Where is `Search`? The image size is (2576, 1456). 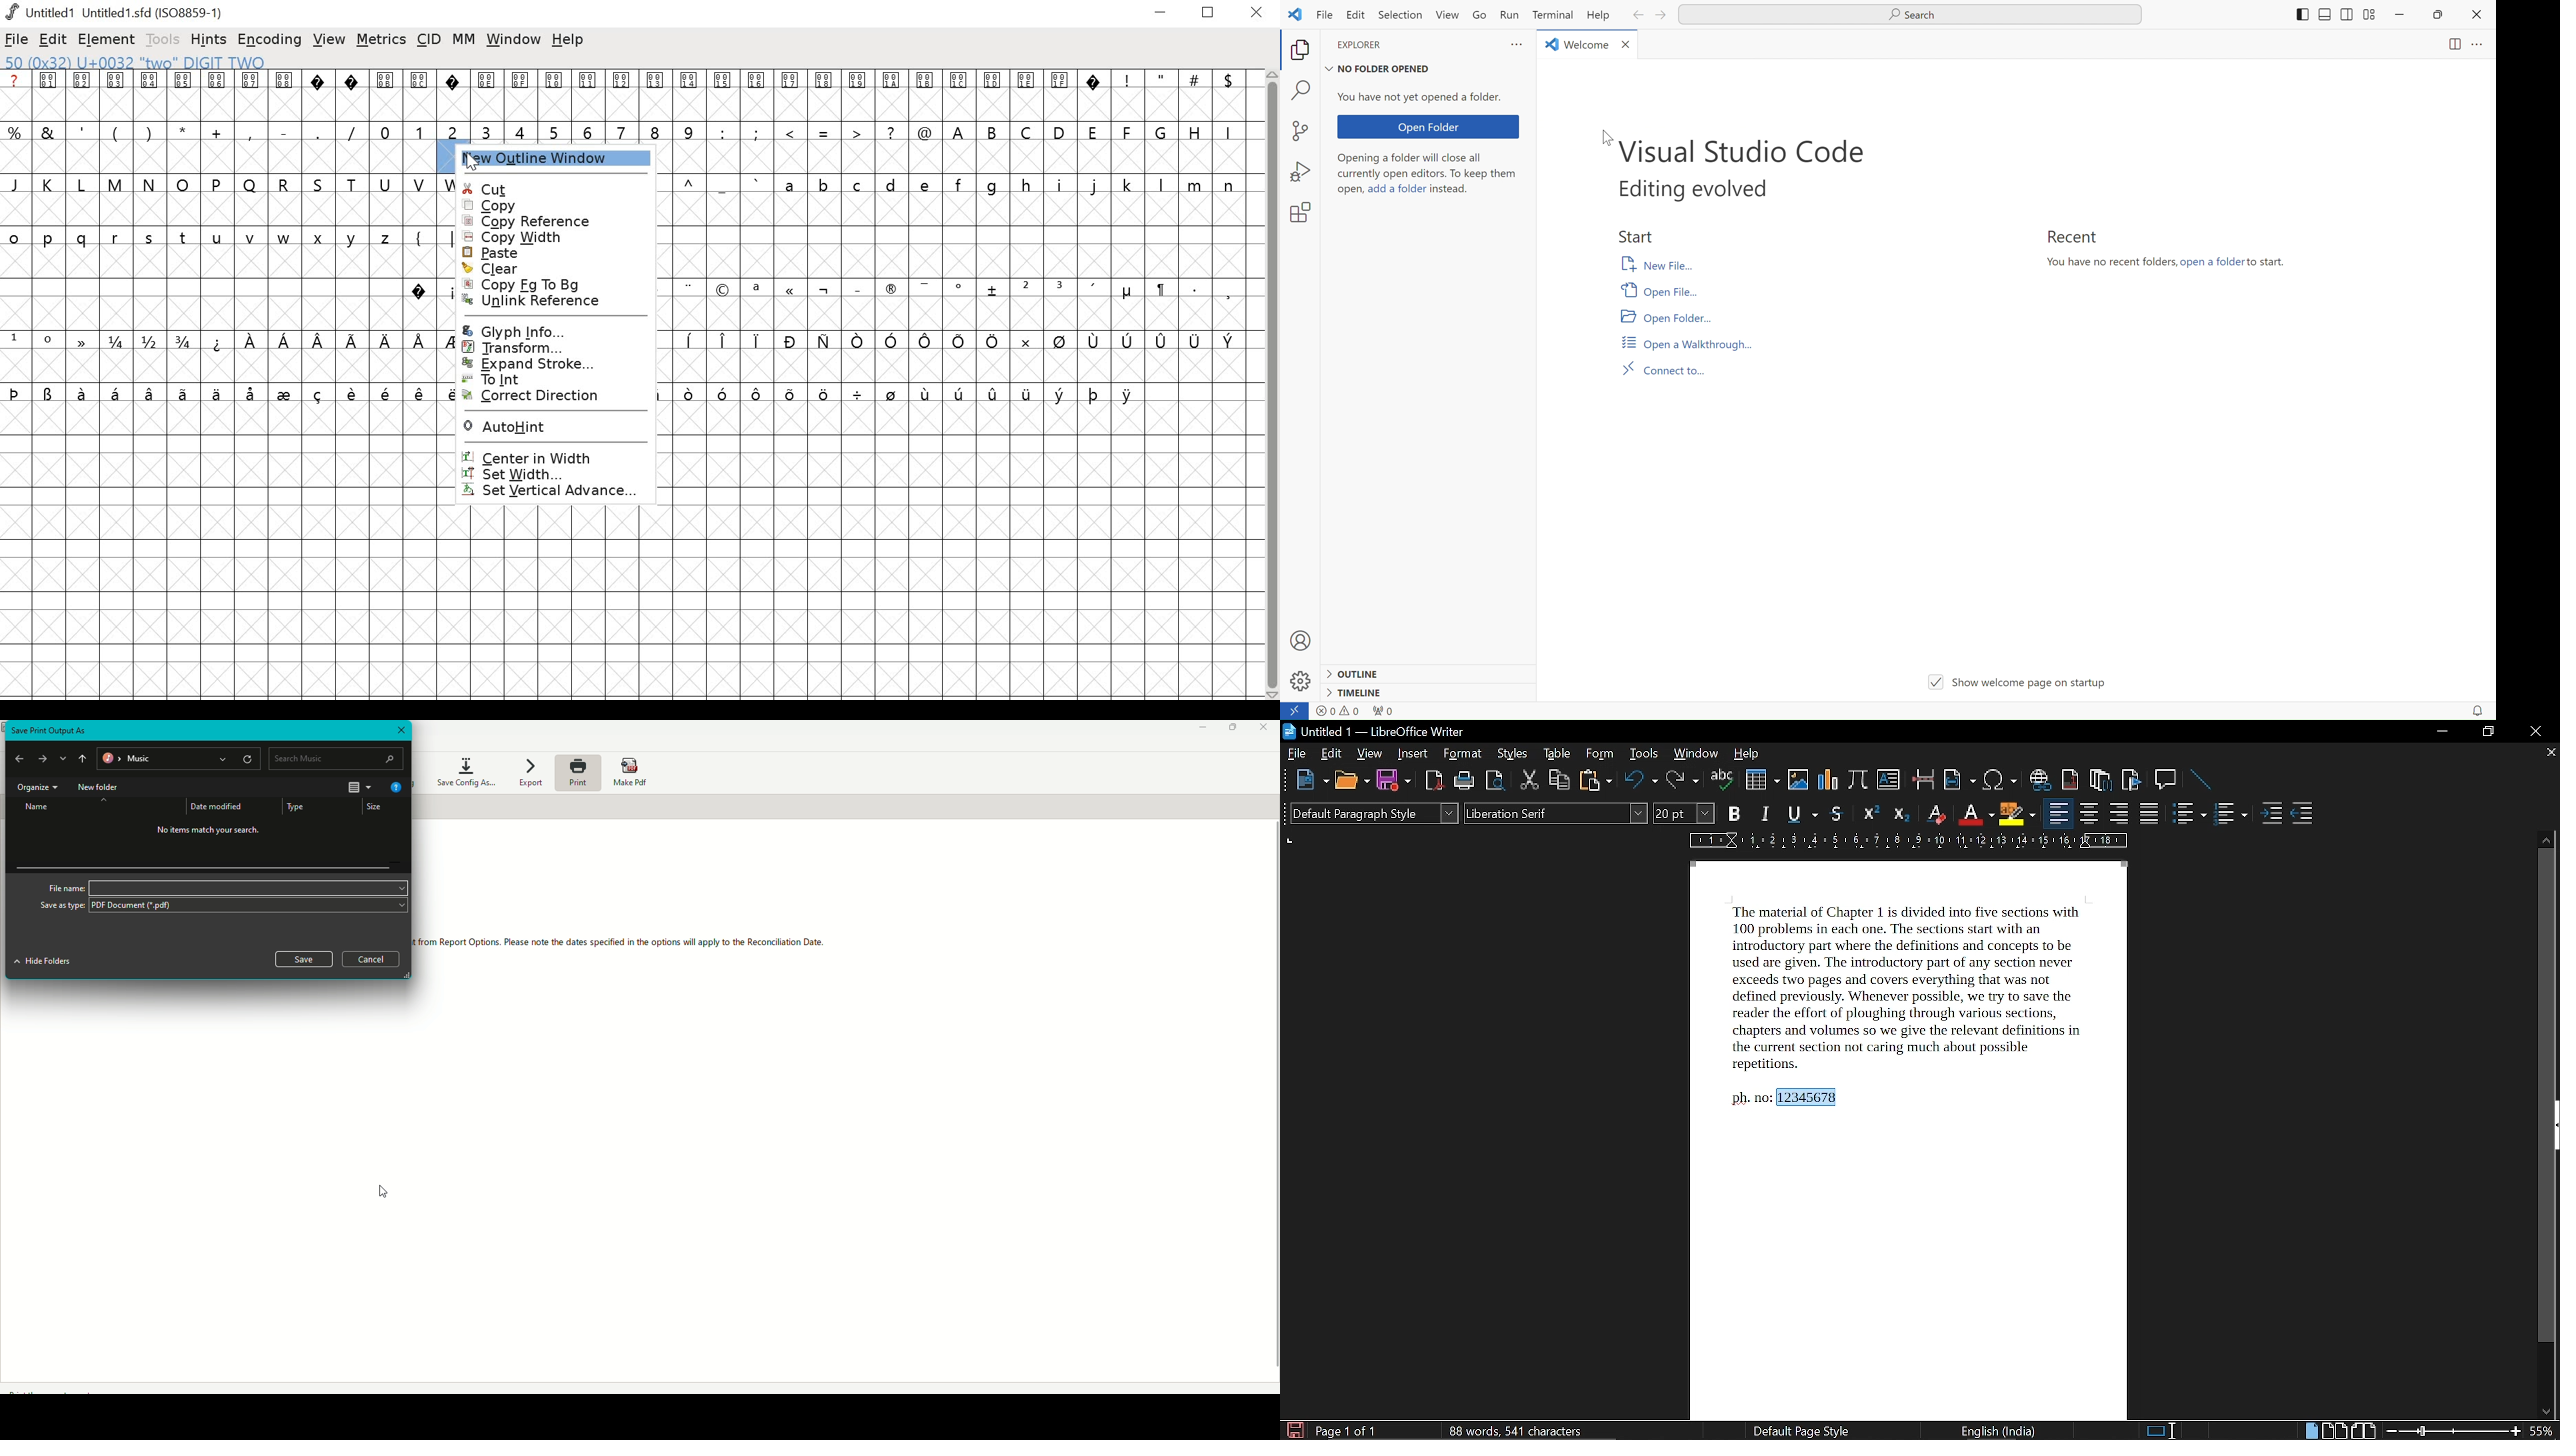 Search is located at coordinates (1919, 14).